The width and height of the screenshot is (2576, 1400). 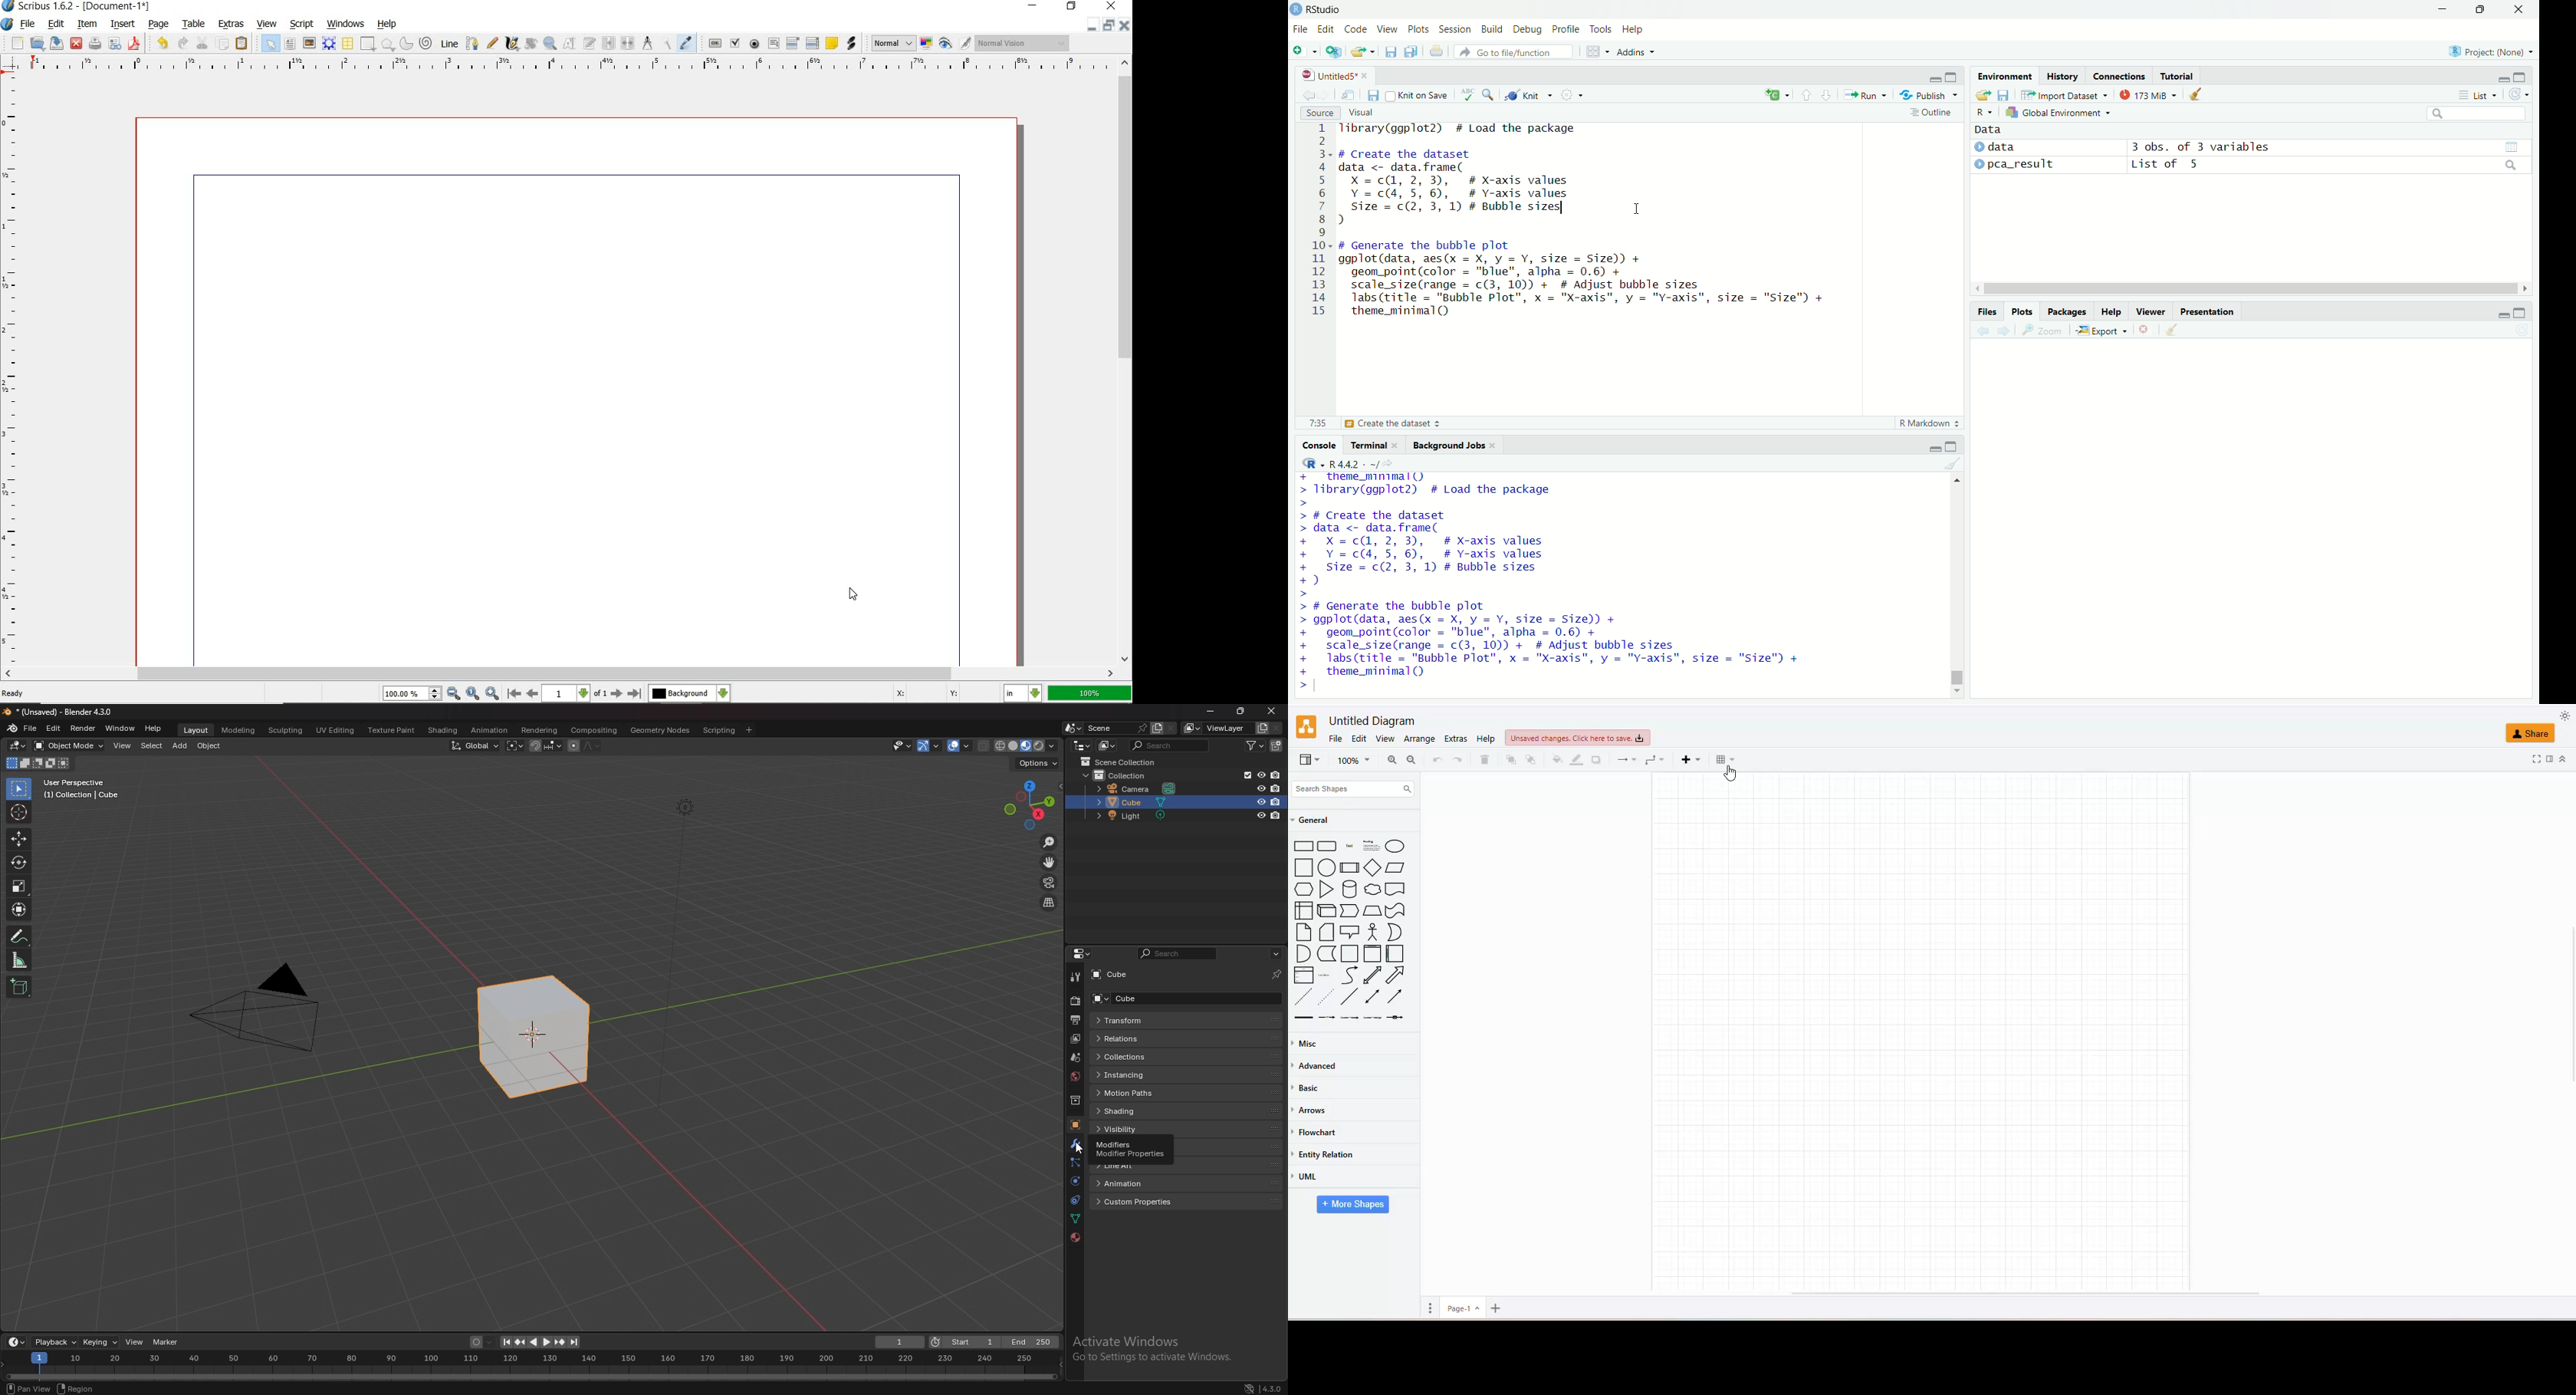 What do you see at coordinates (1637, 208) in the screenshot?
I see `cursor` at bounding box center [1637, 208].